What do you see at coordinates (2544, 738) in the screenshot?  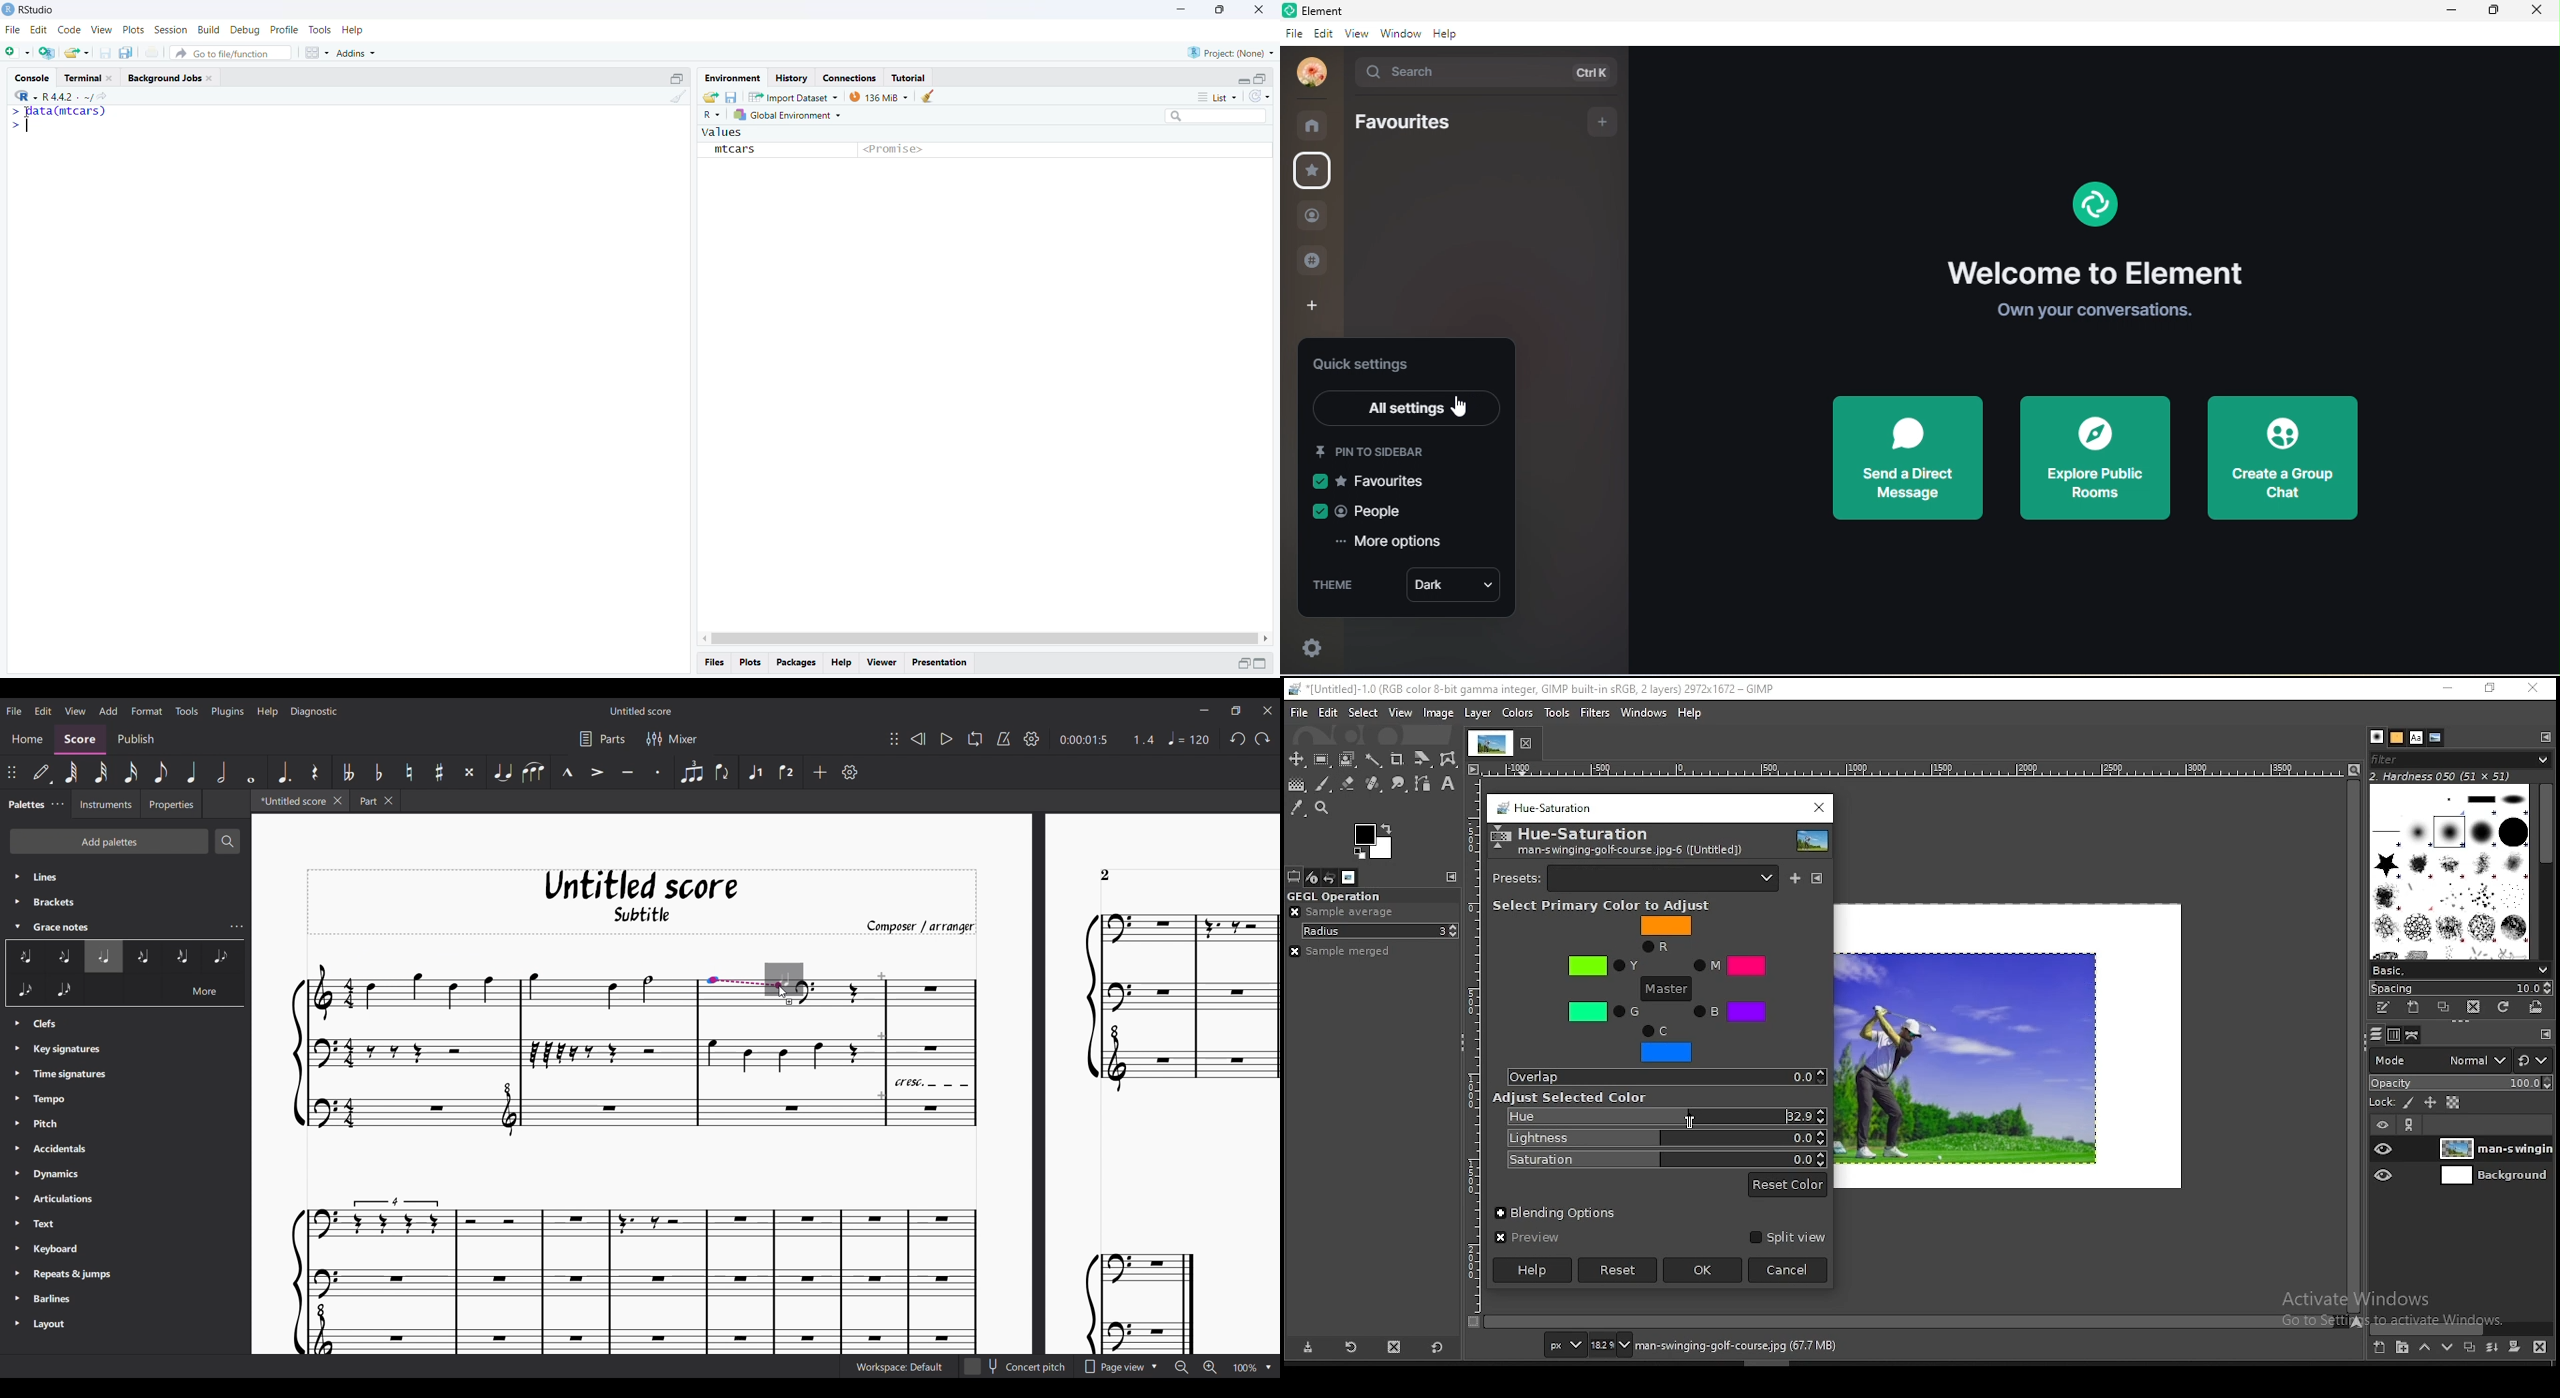 I see `configure this tab` at bounding box center [2544, 738].